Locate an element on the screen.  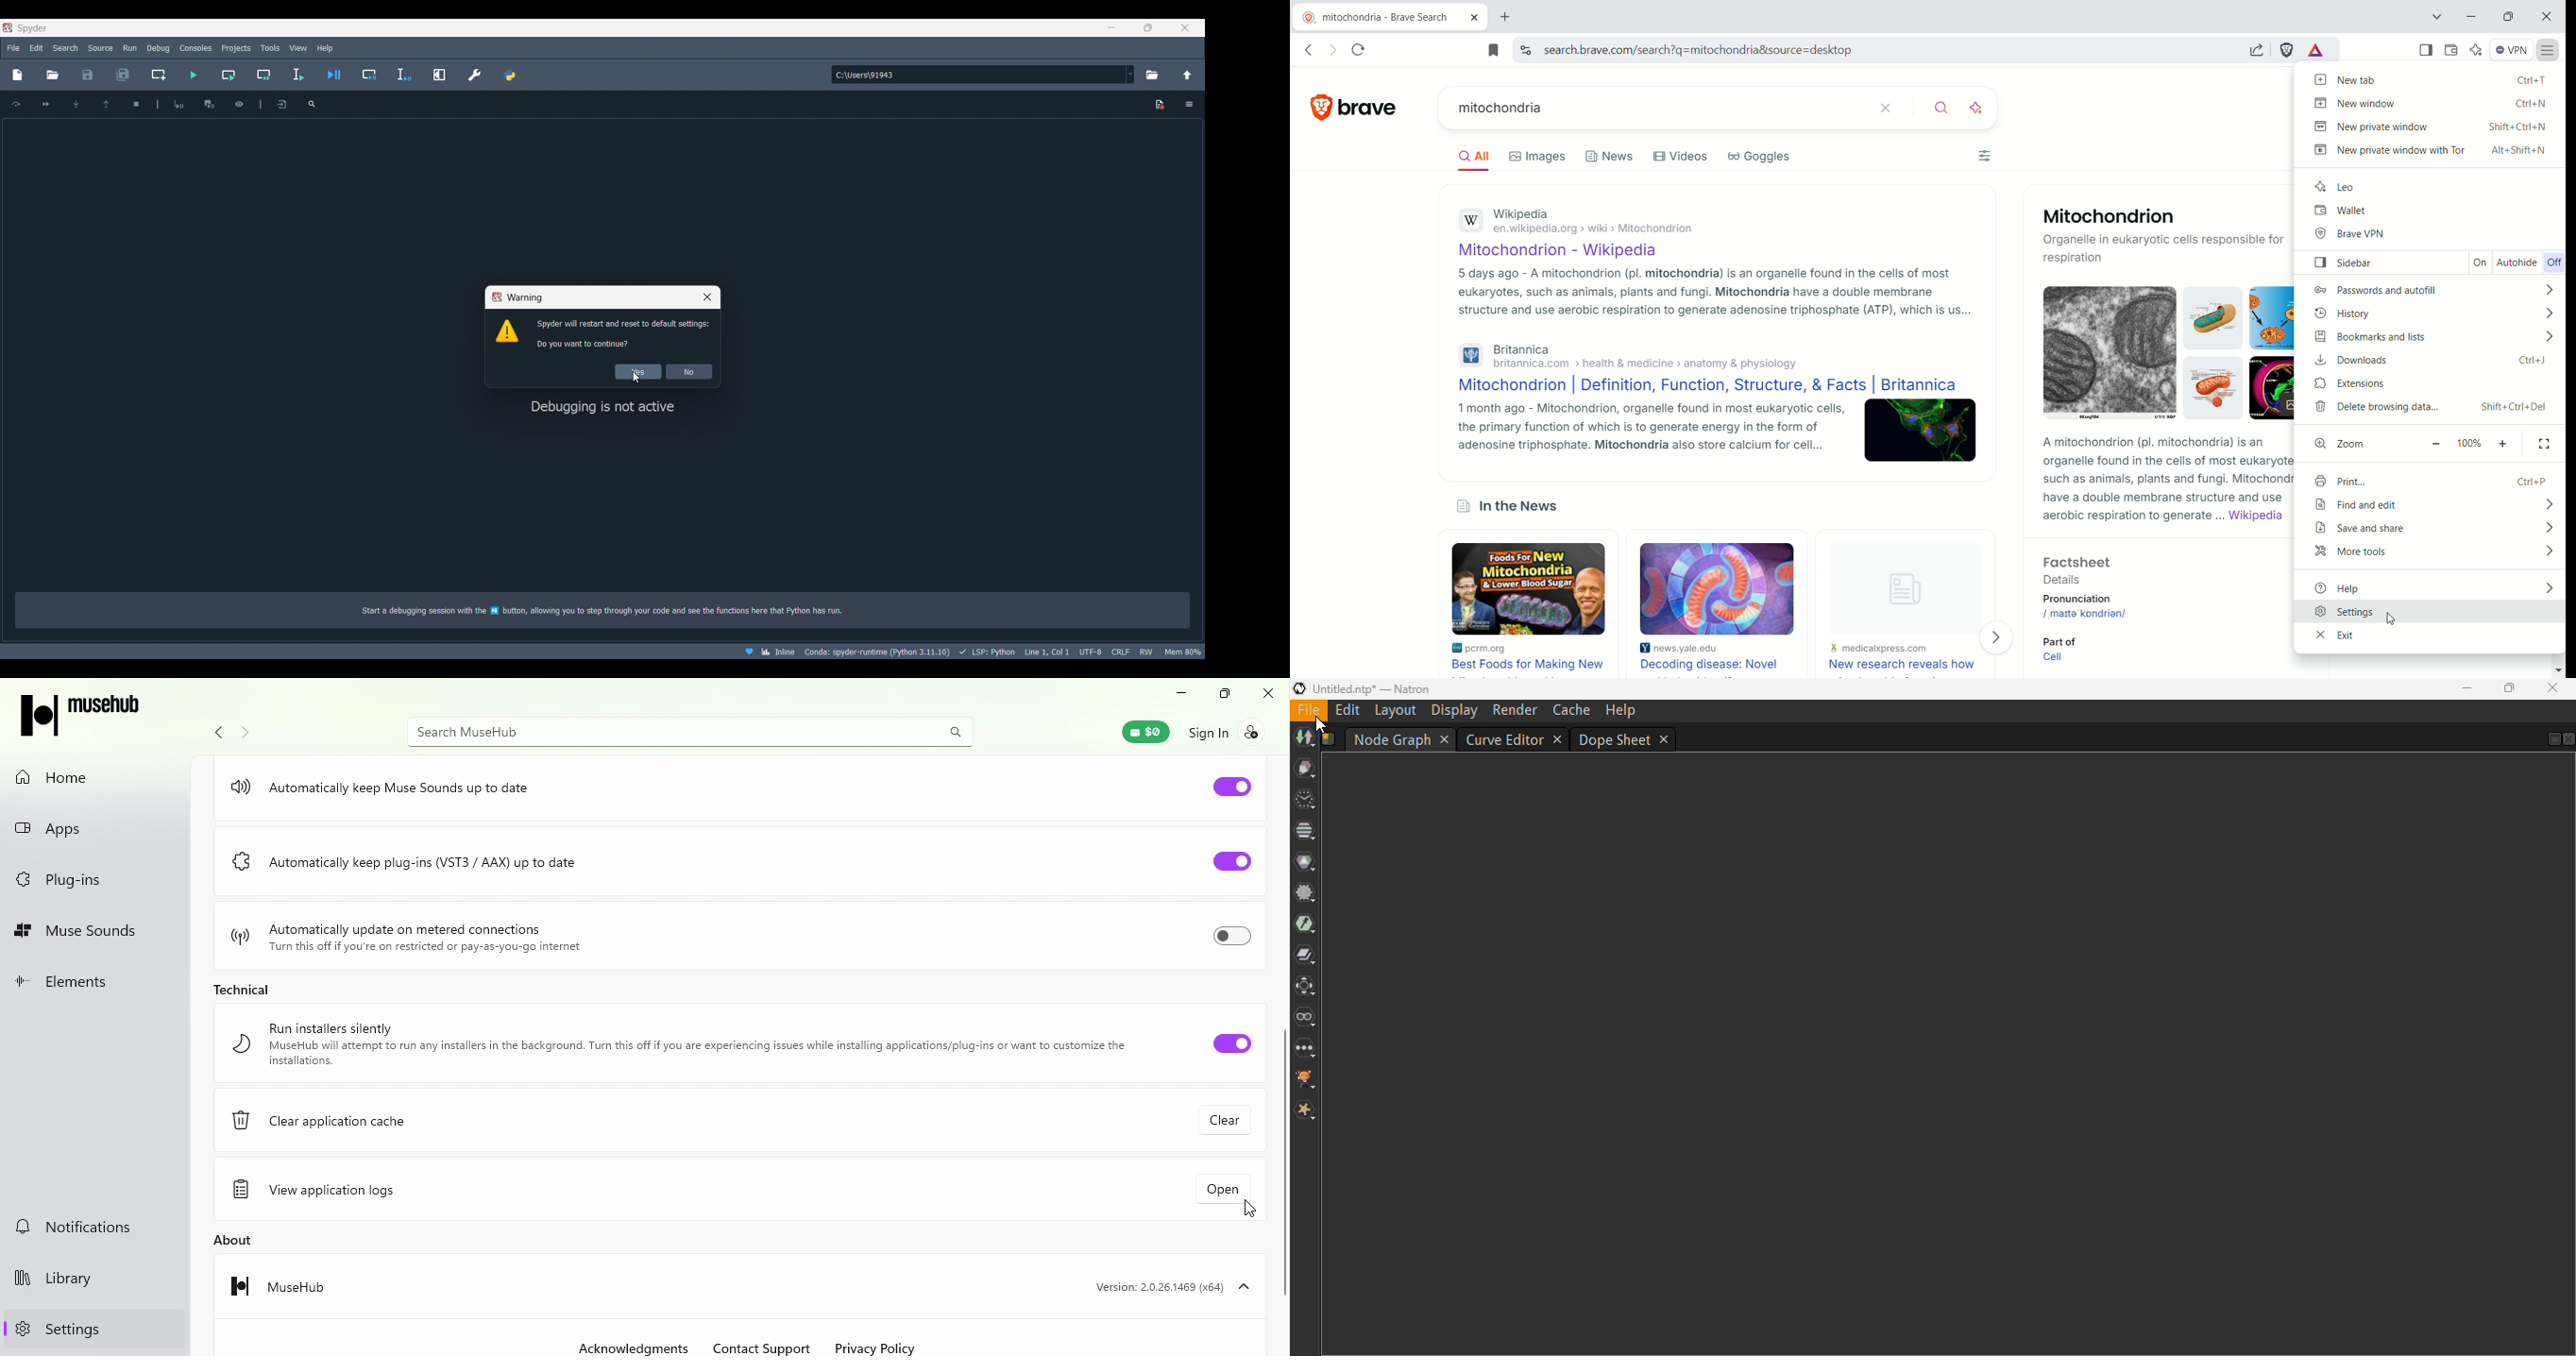
new window is located at coordinates (2431, 102).